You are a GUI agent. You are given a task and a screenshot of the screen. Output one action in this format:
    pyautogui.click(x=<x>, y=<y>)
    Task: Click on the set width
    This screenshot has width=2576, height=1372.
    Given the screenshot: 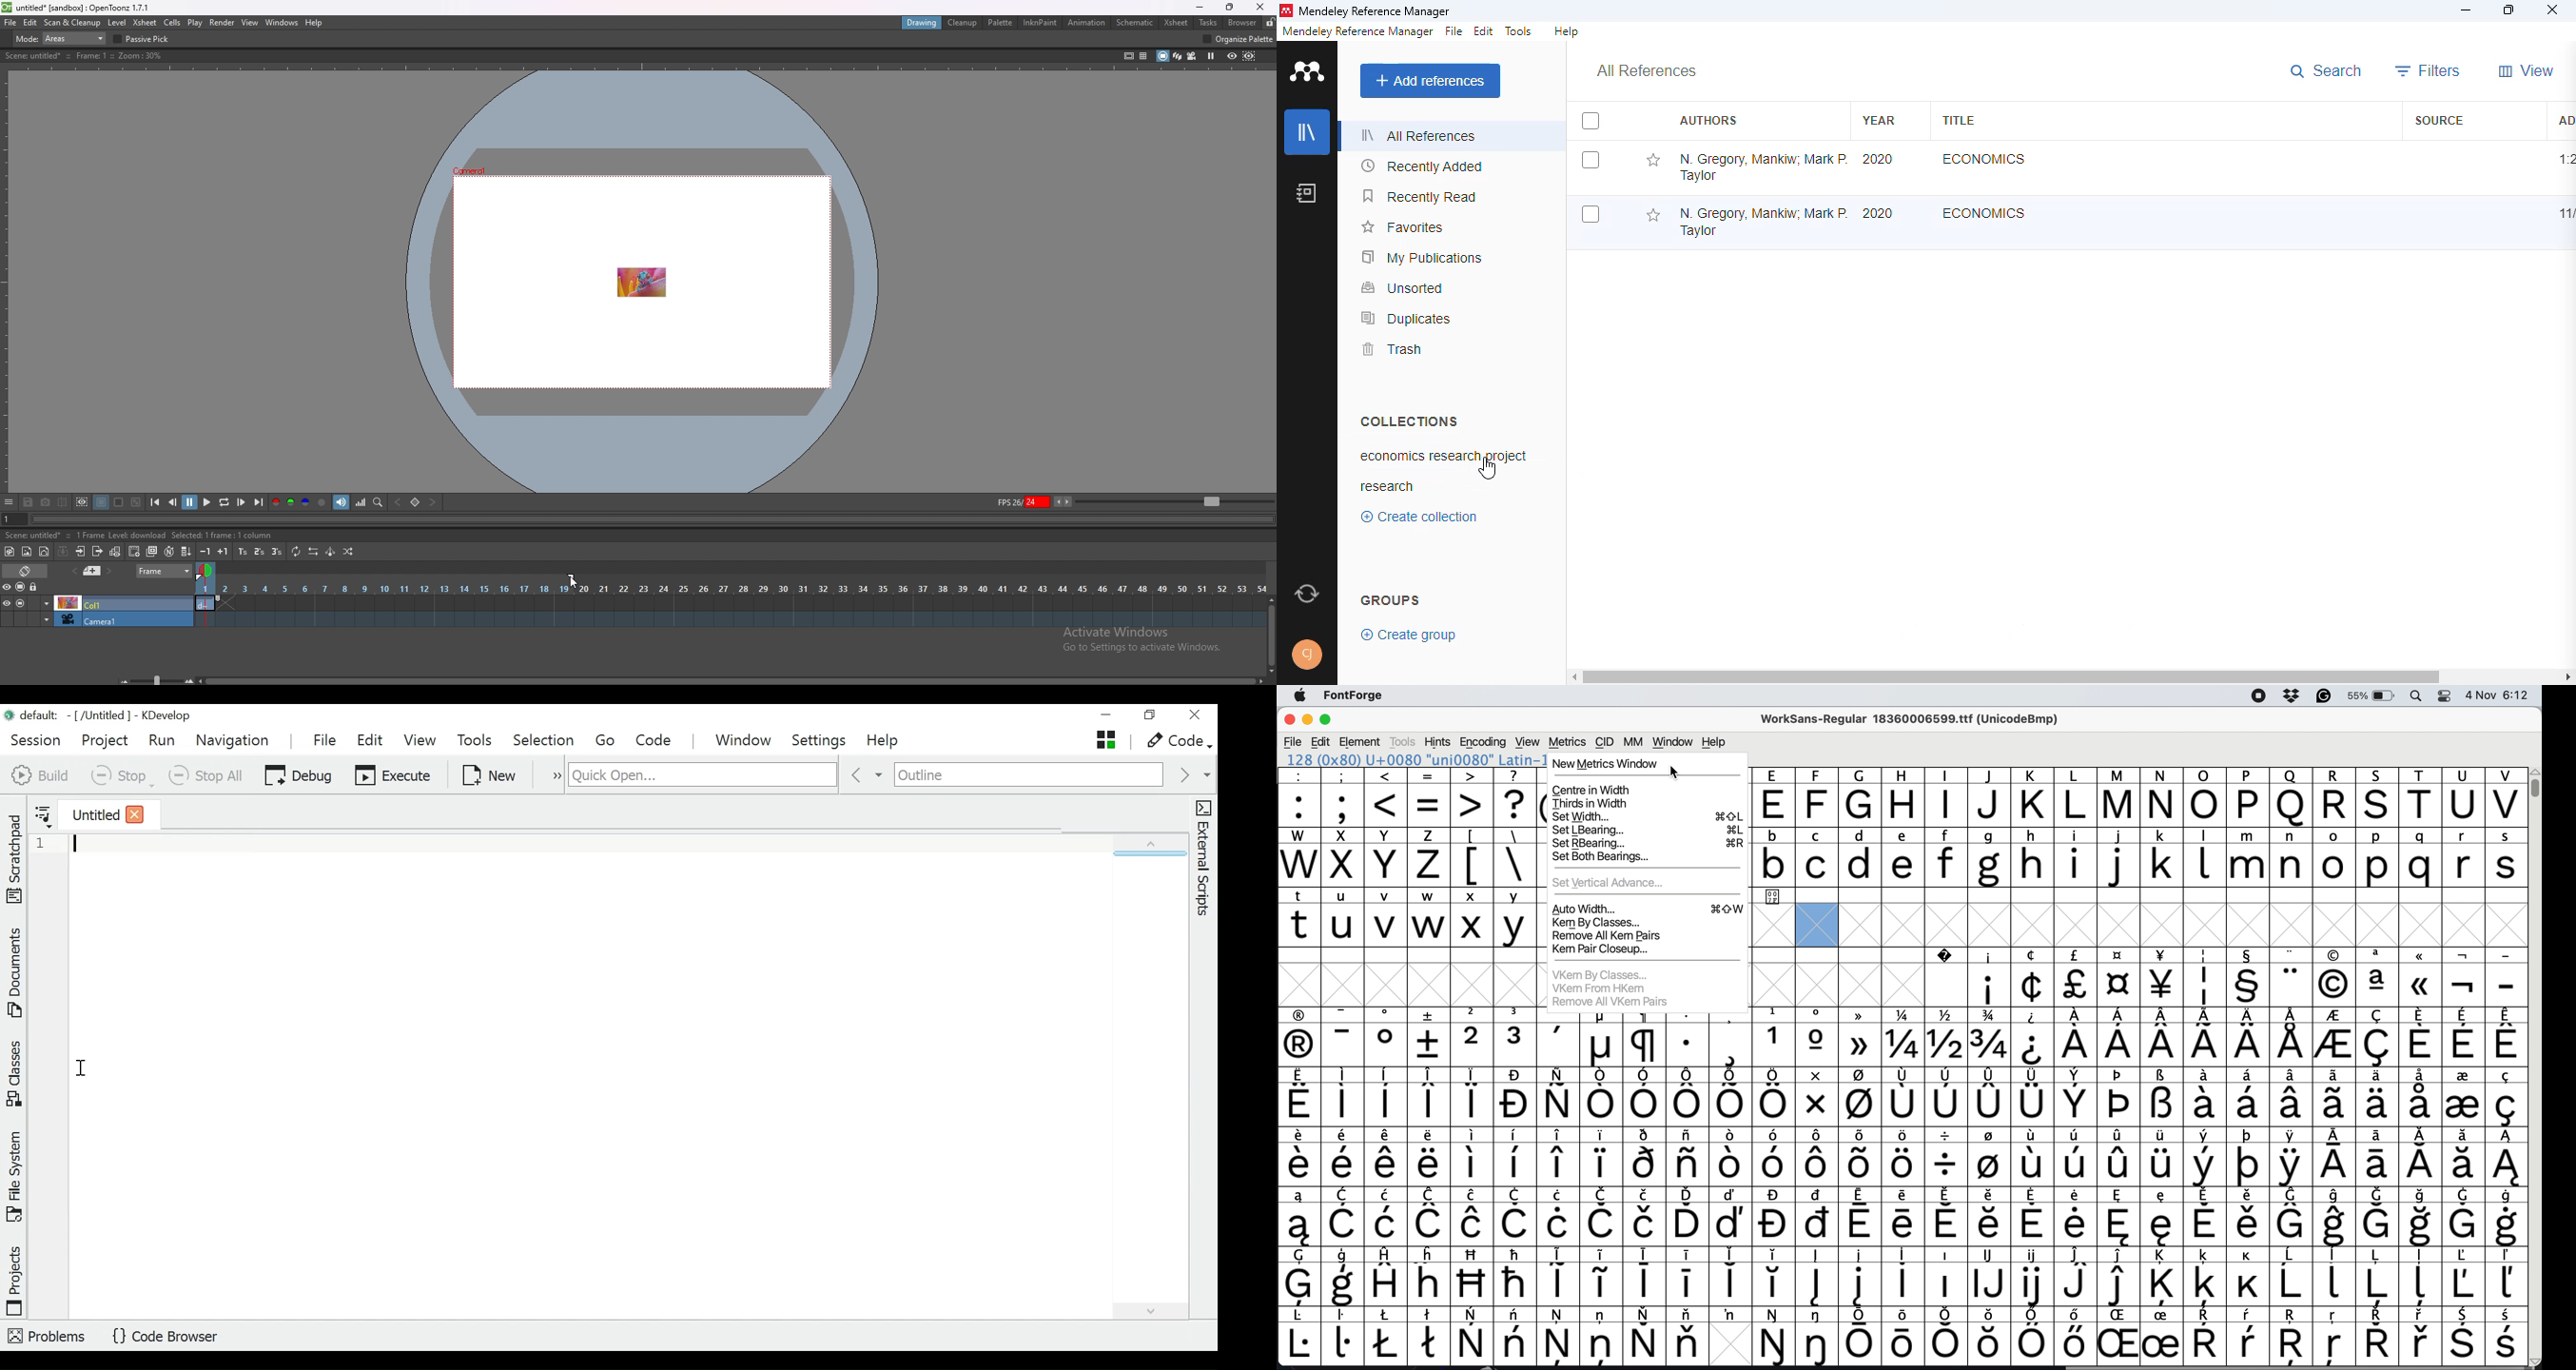 What is the action you would take?
    pyautogui.click(x=1647, y=816)
    